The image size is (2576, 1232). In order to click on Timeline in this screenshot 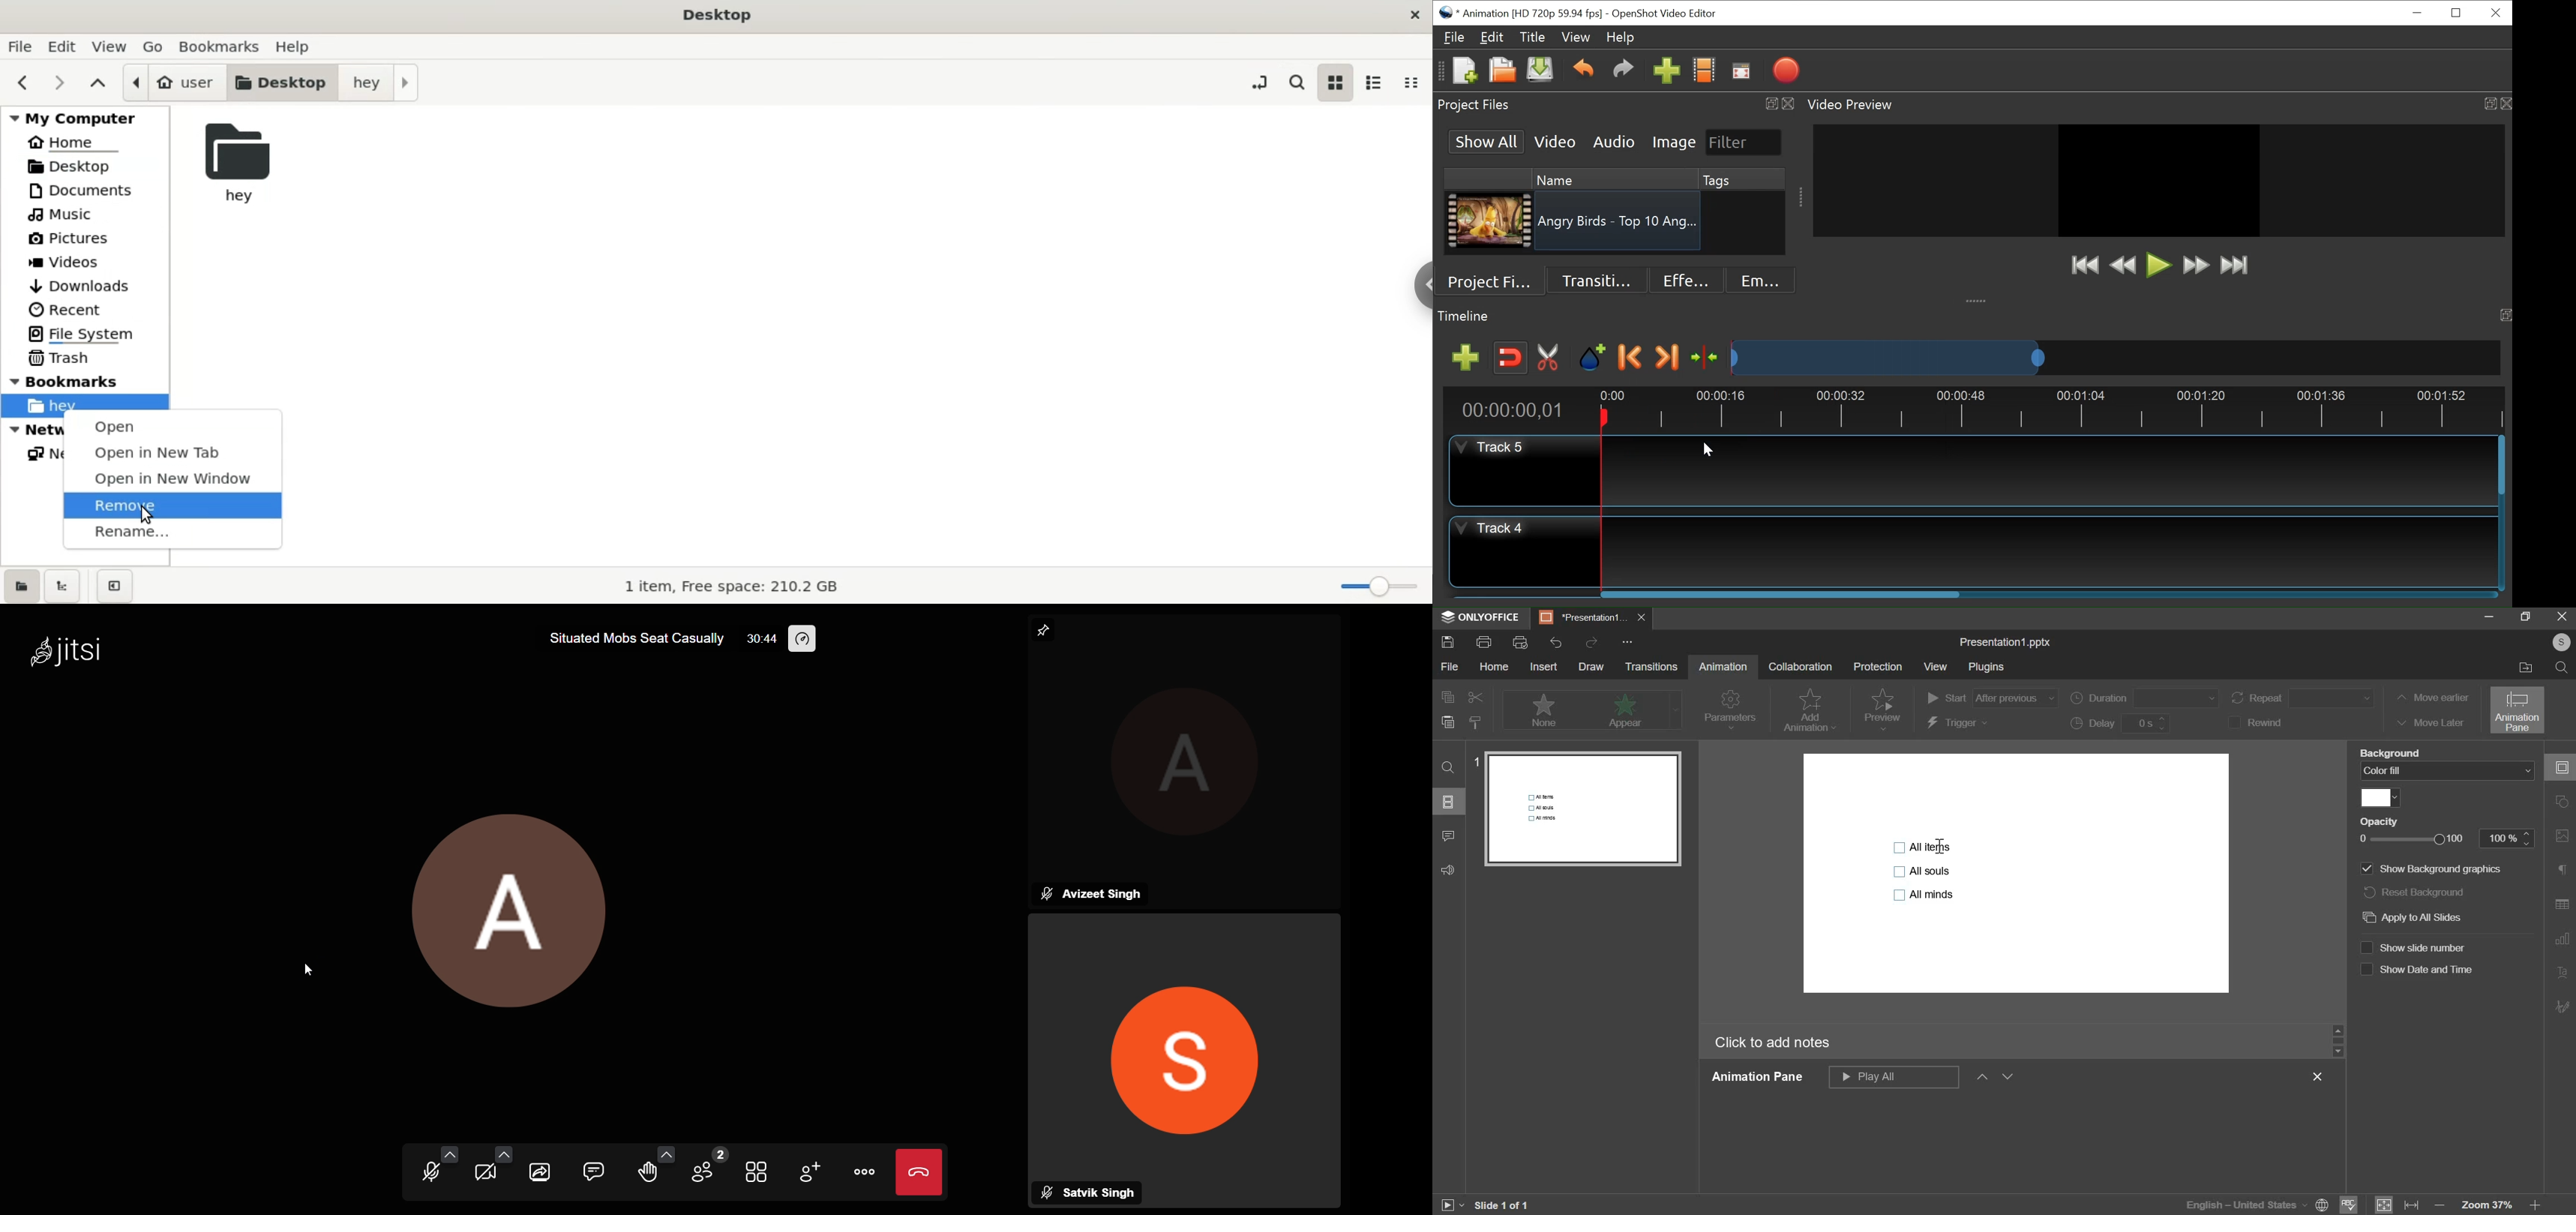, I will do `click(2045, 409)`.